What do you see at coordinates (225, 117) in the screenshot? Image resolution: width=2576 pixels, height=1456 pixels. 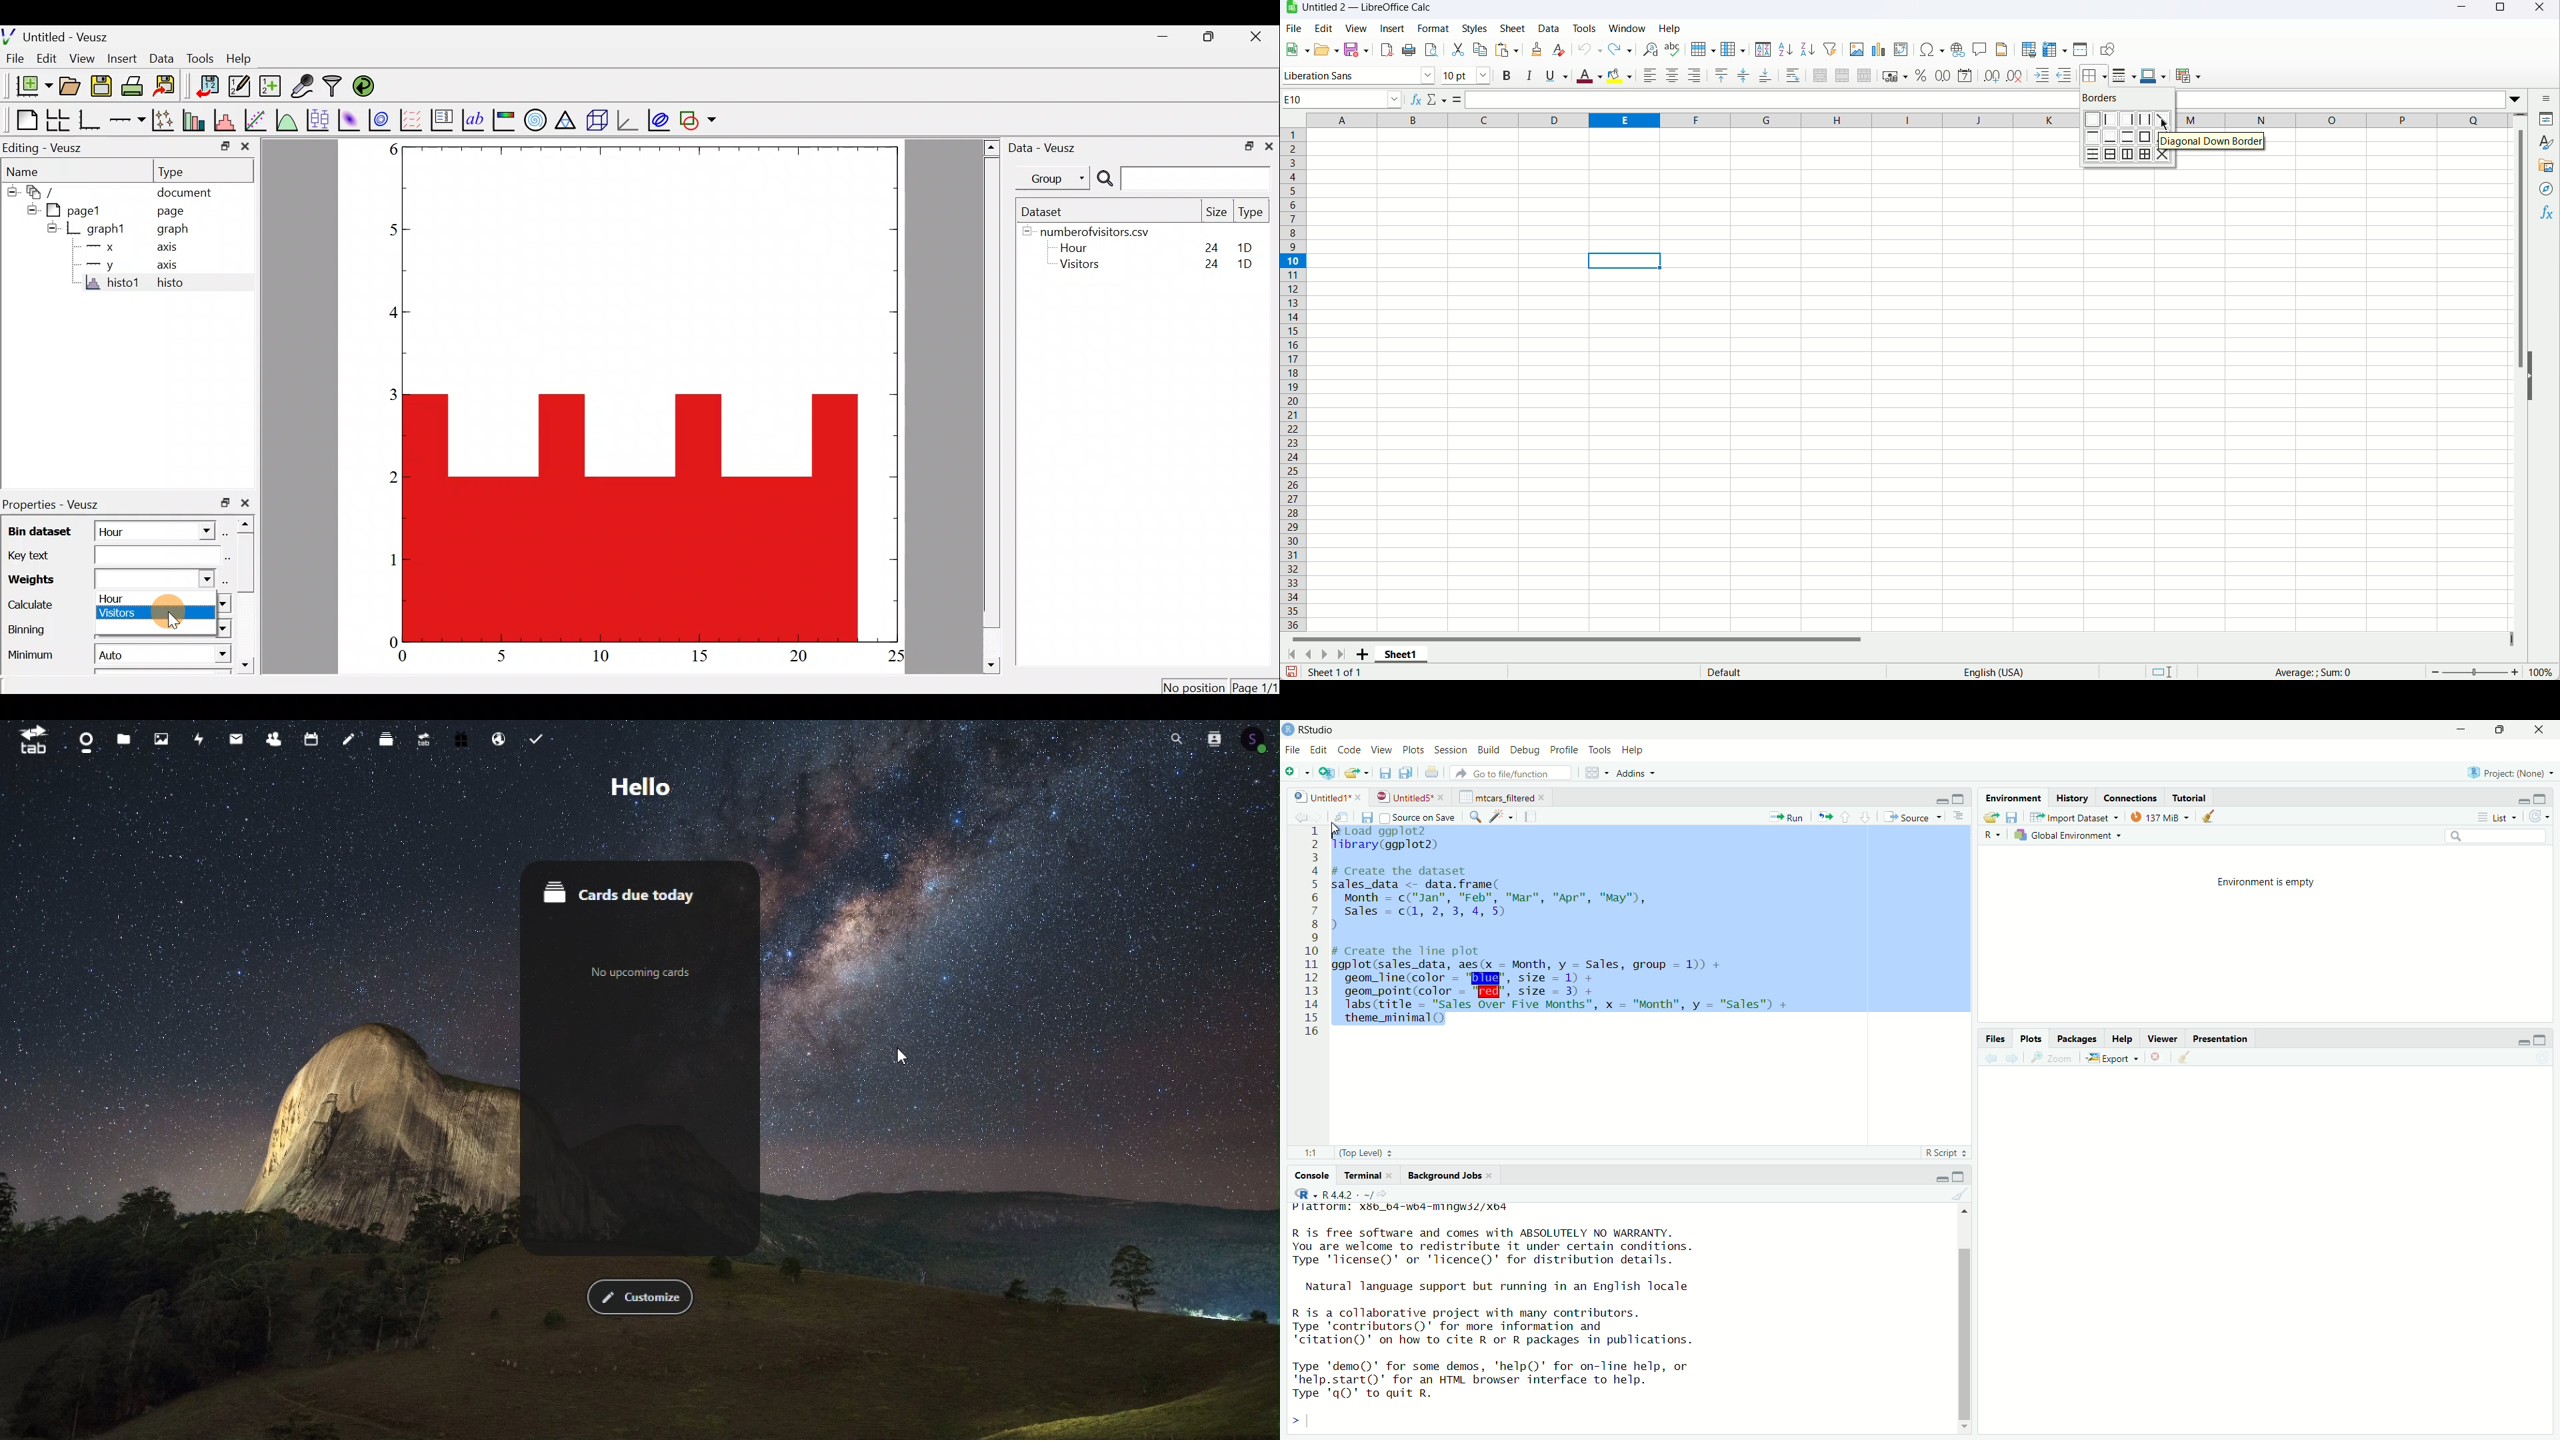 I see `histogram of a dataset` at bounding box center [225, 117].